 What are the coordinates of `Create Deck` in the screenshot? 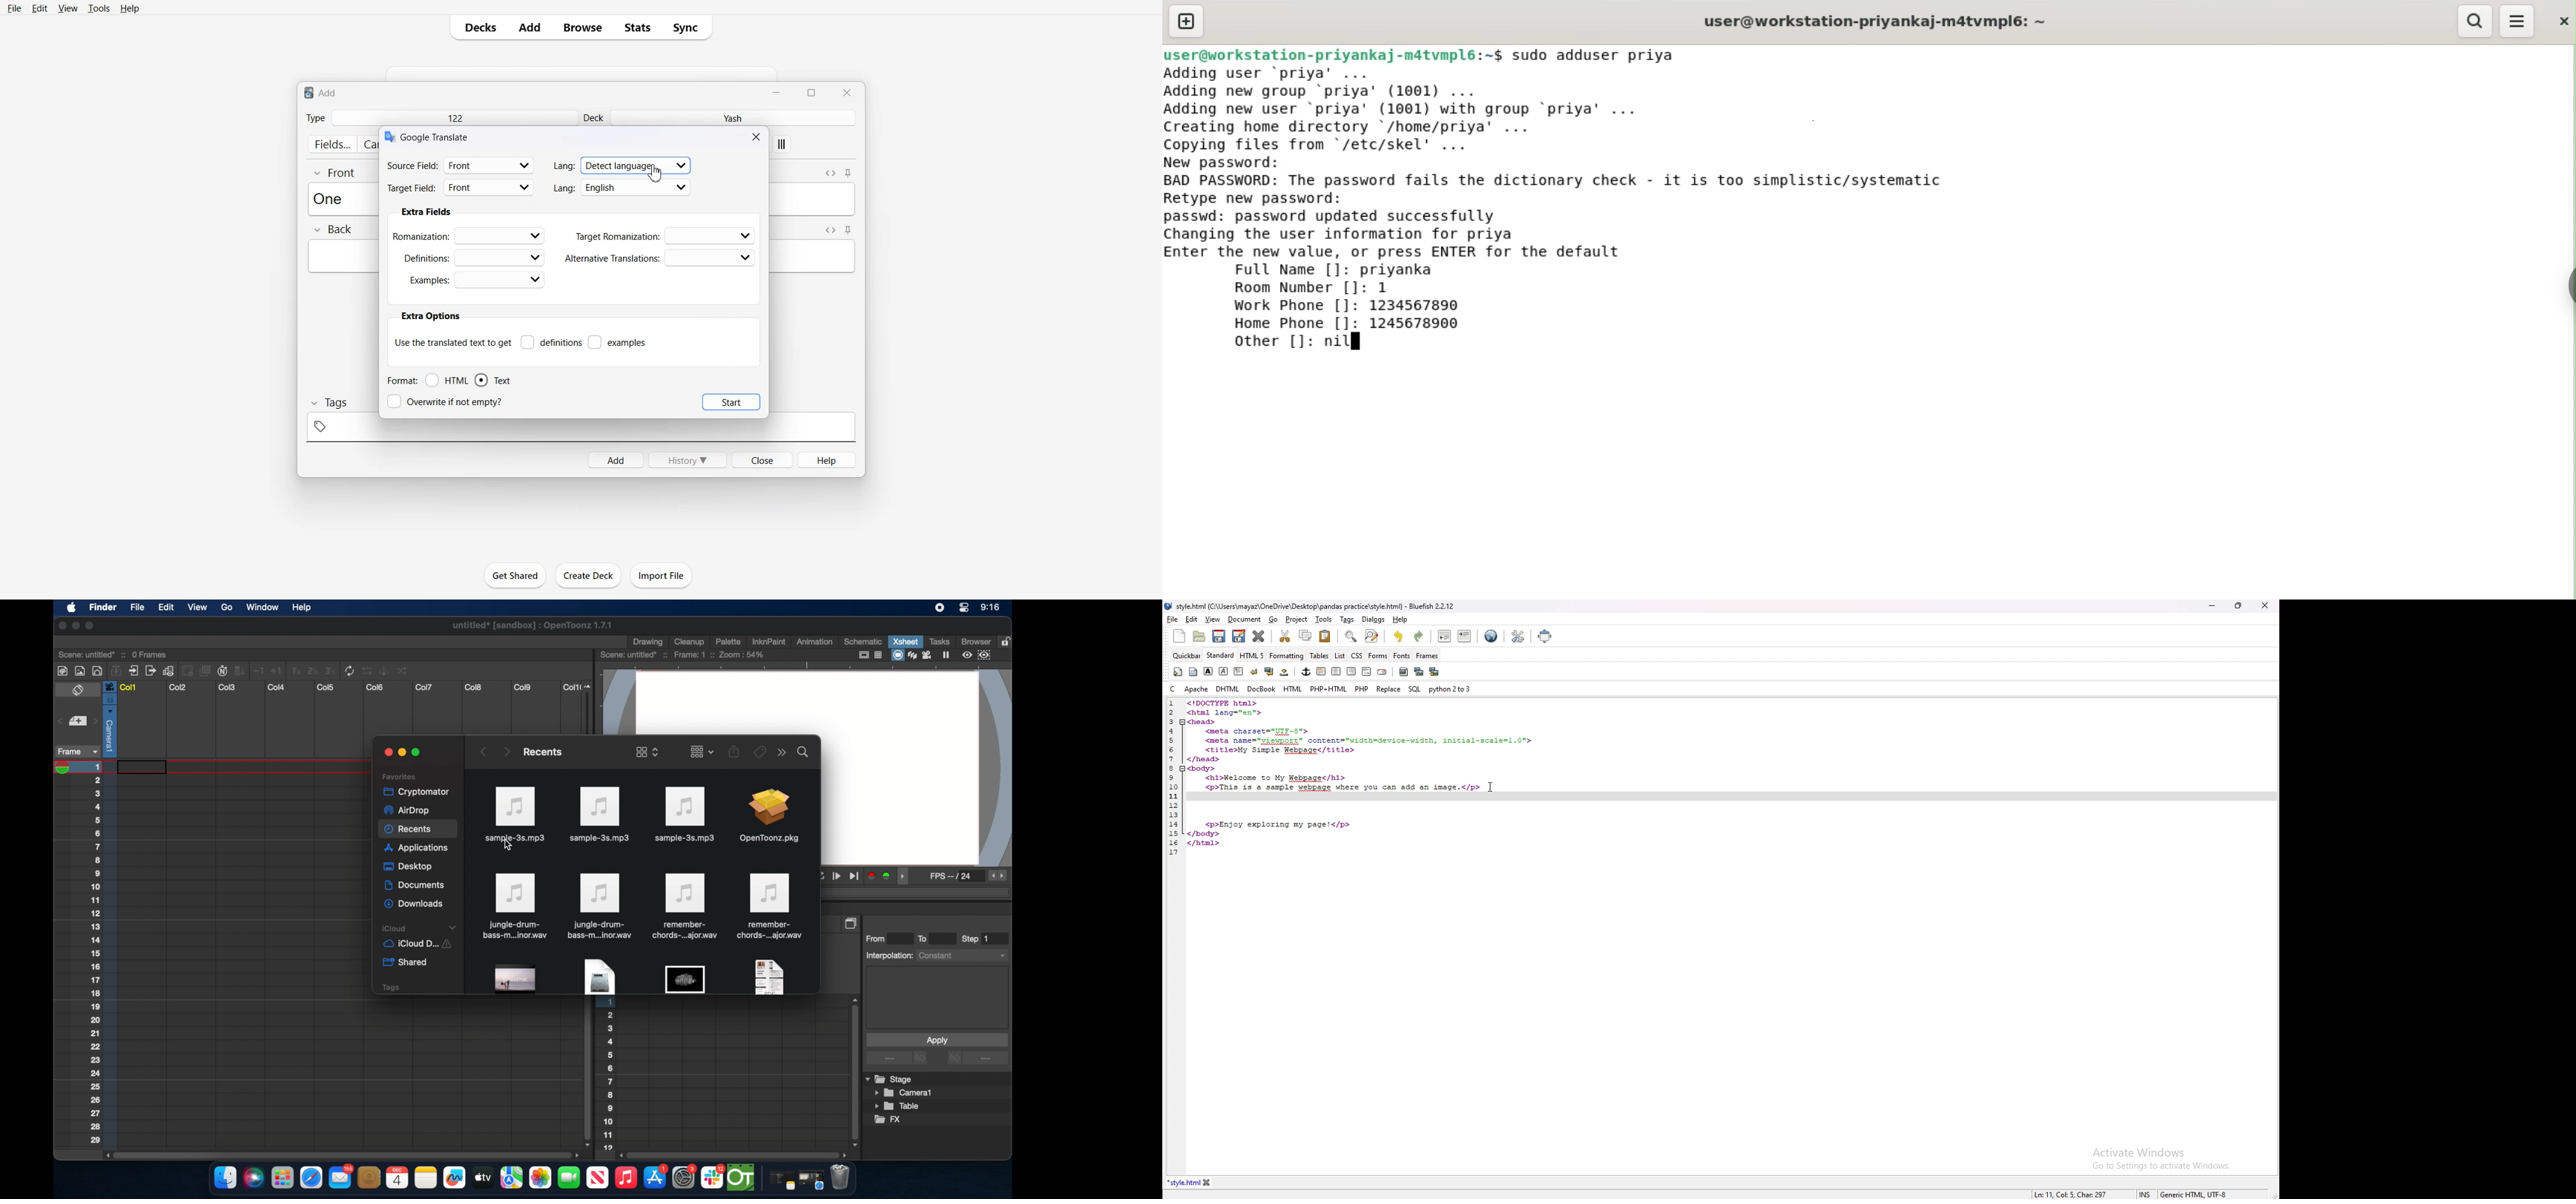 It's located at (588, 575).